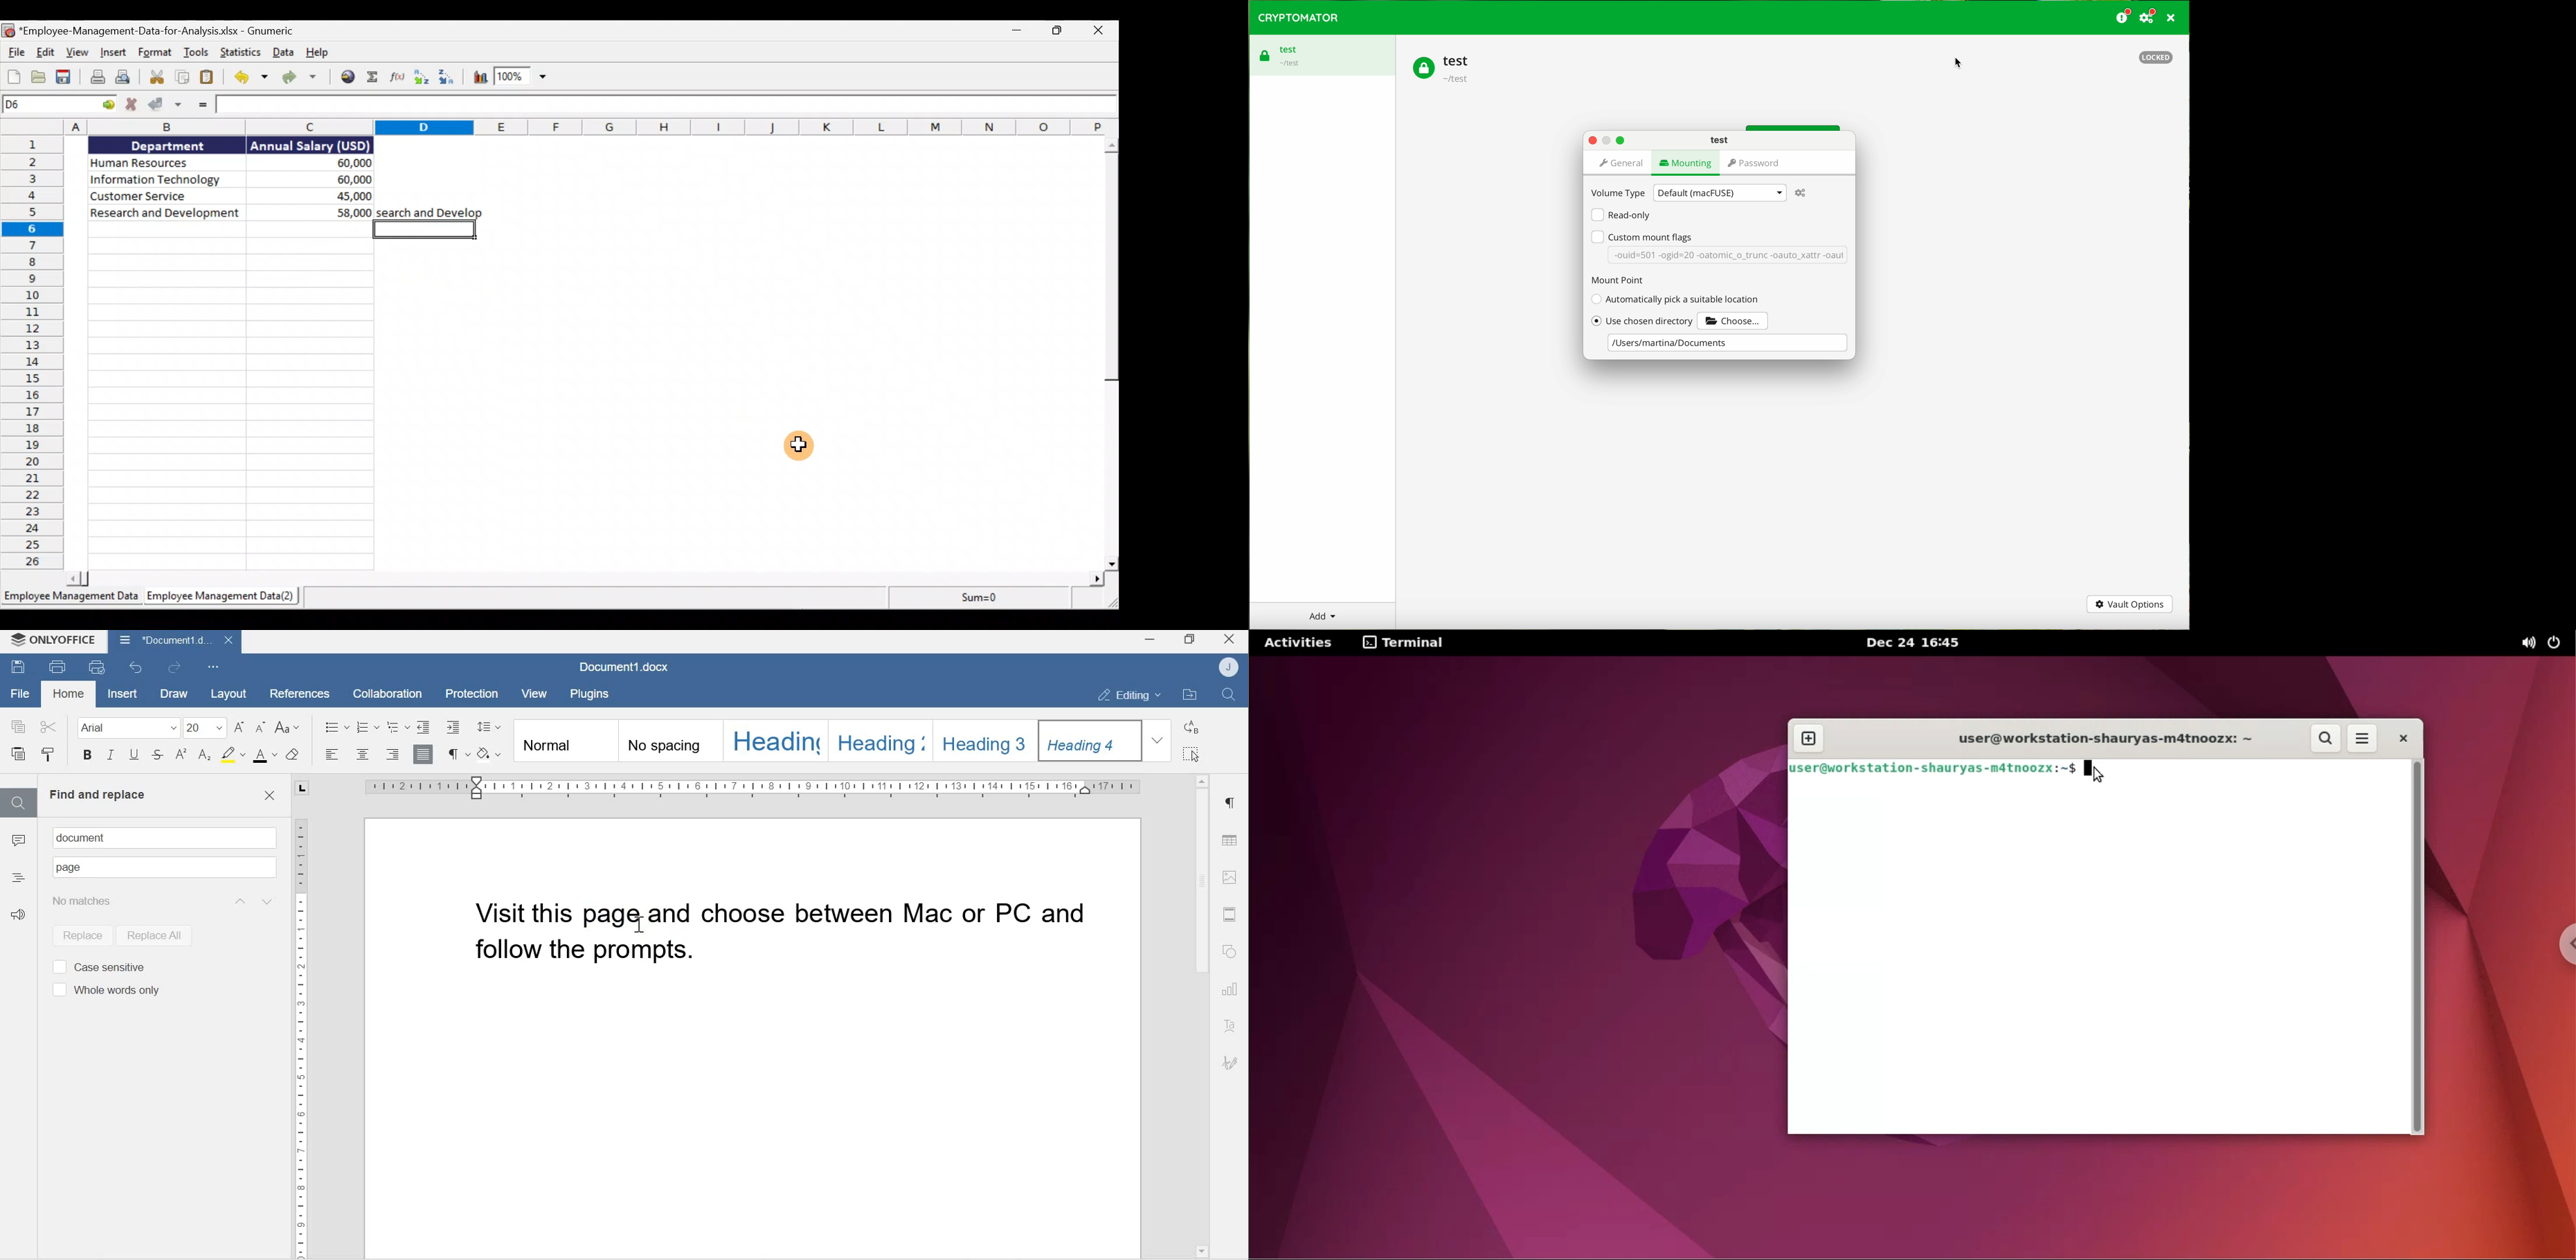 The height and width of the screenshot is (1260, 2576). What do you see at coordinates (70, 868) in the screenshot?
I see `Text` at bounding box center [70, 868].